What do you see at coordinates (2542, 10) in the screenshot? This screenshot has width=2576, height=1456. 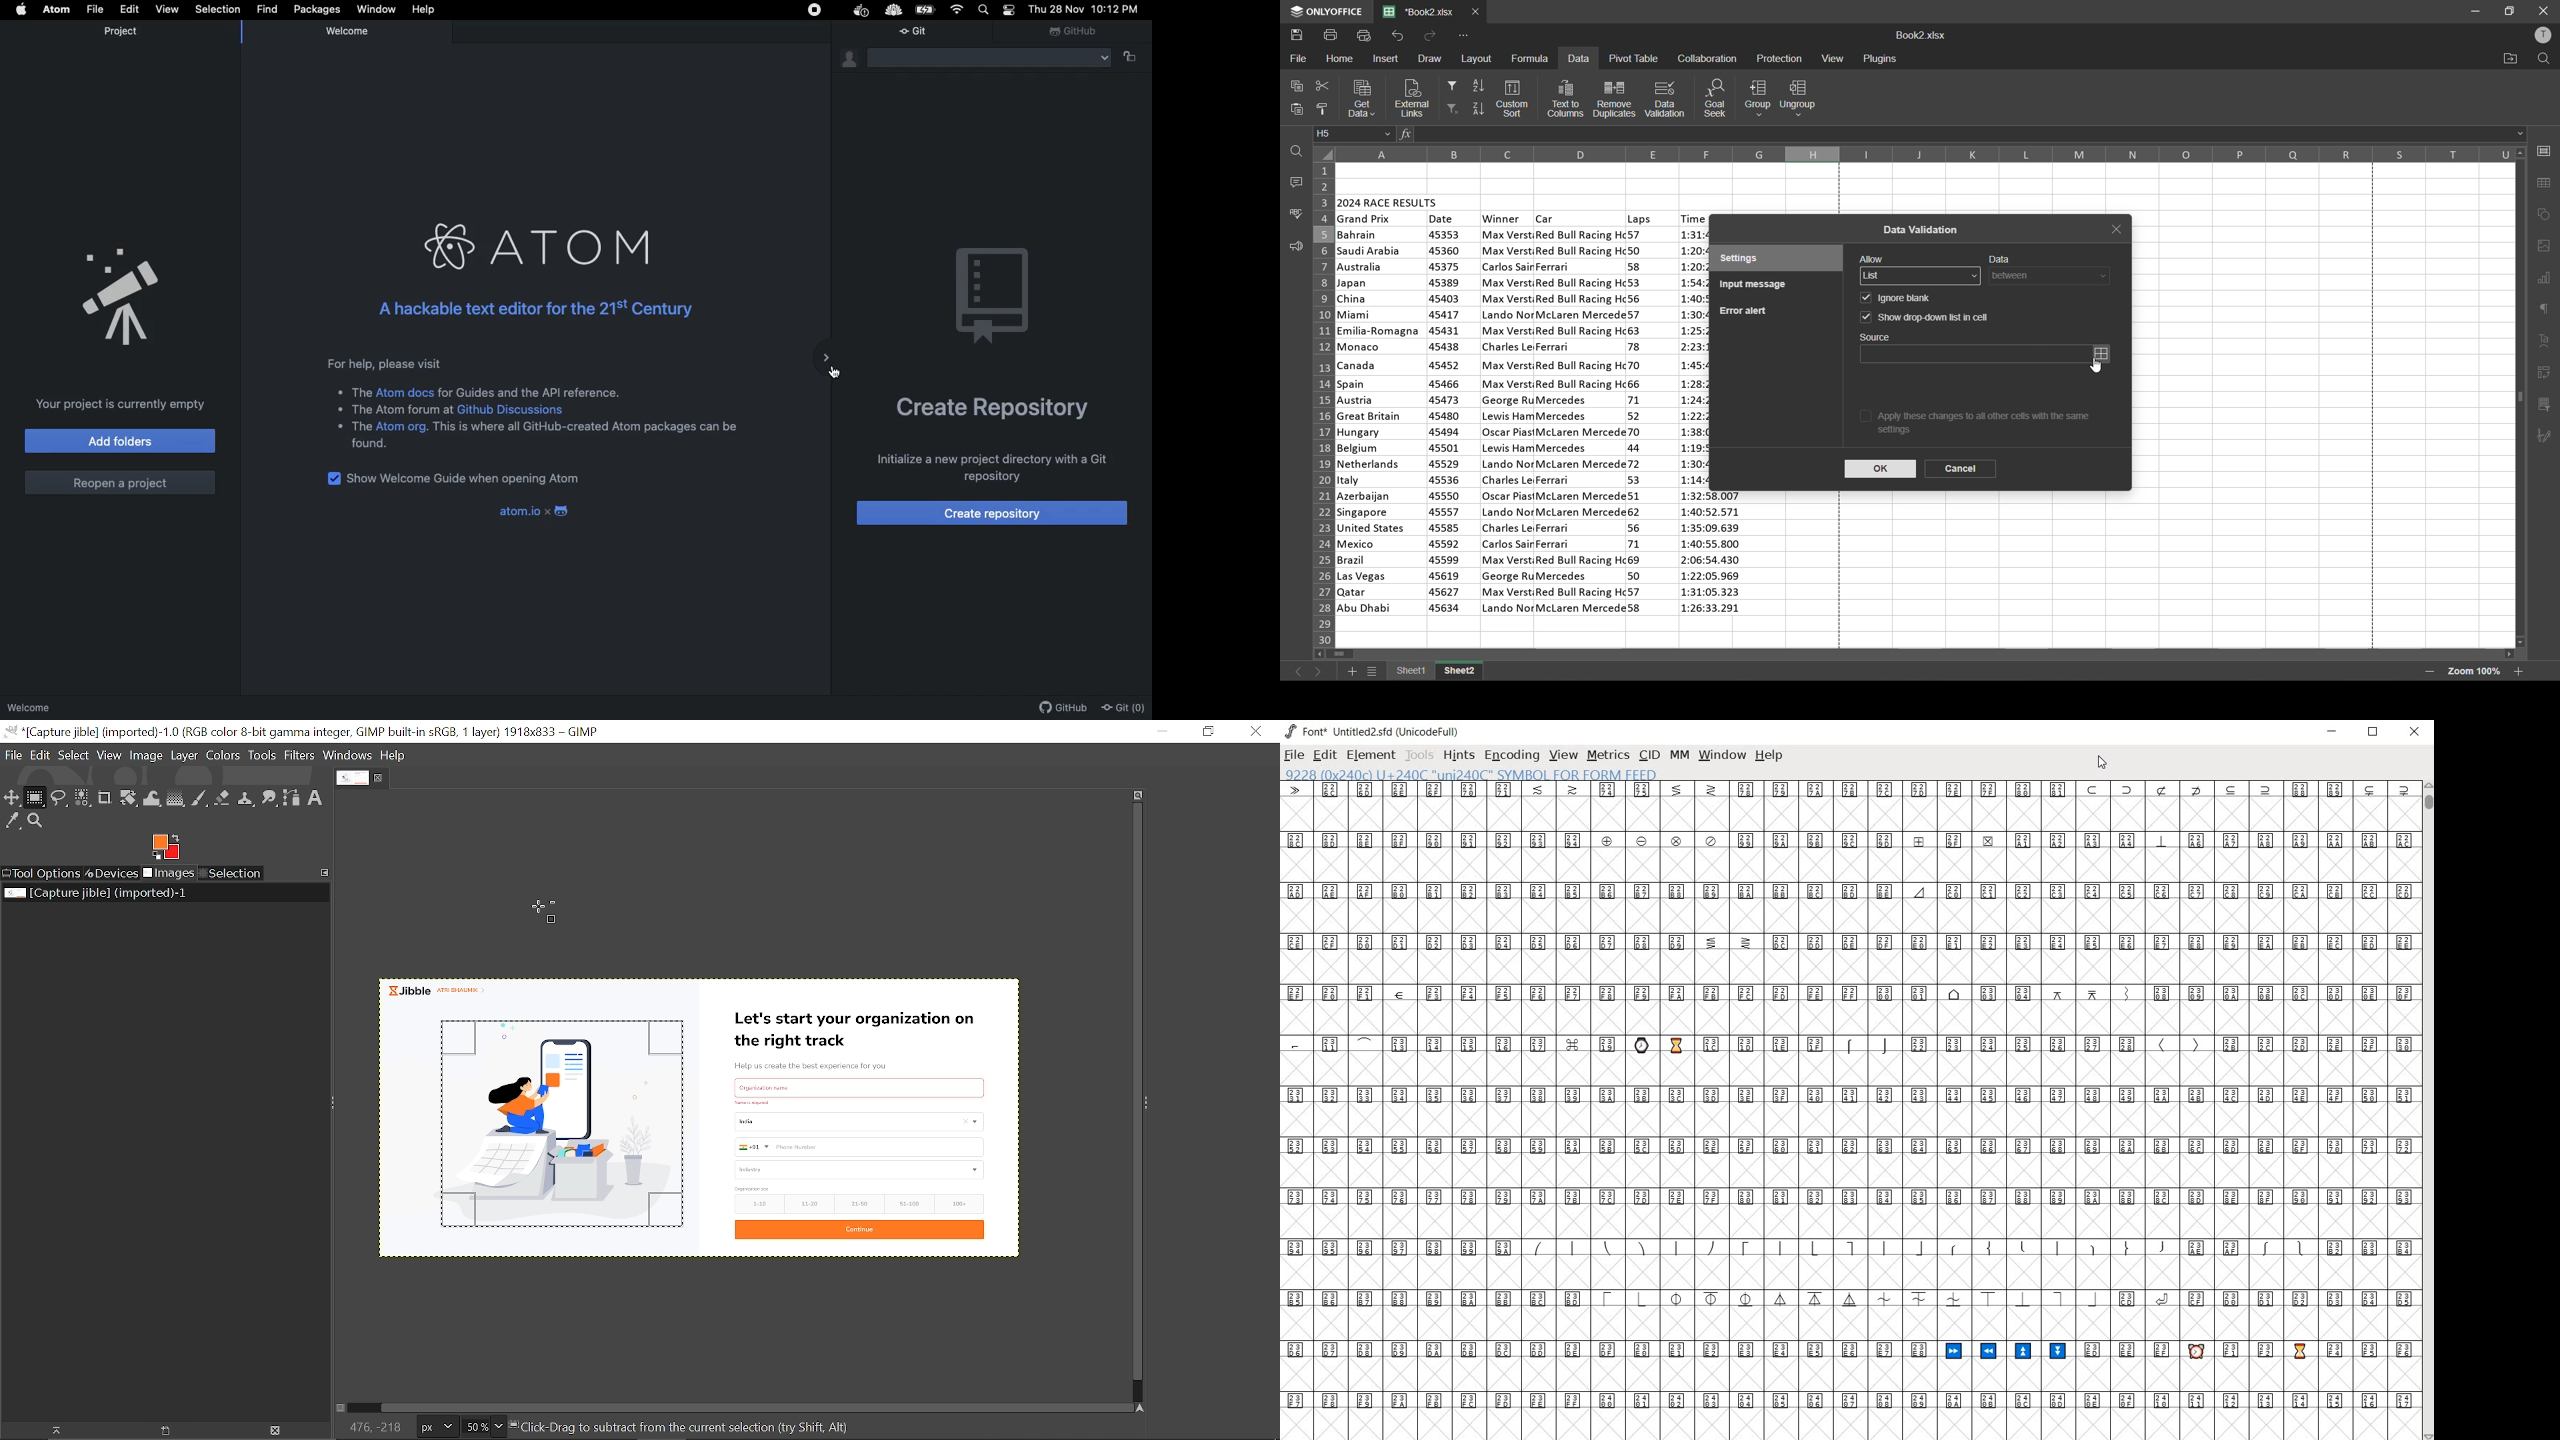 I see `close` at bounding box center [2542, 10].